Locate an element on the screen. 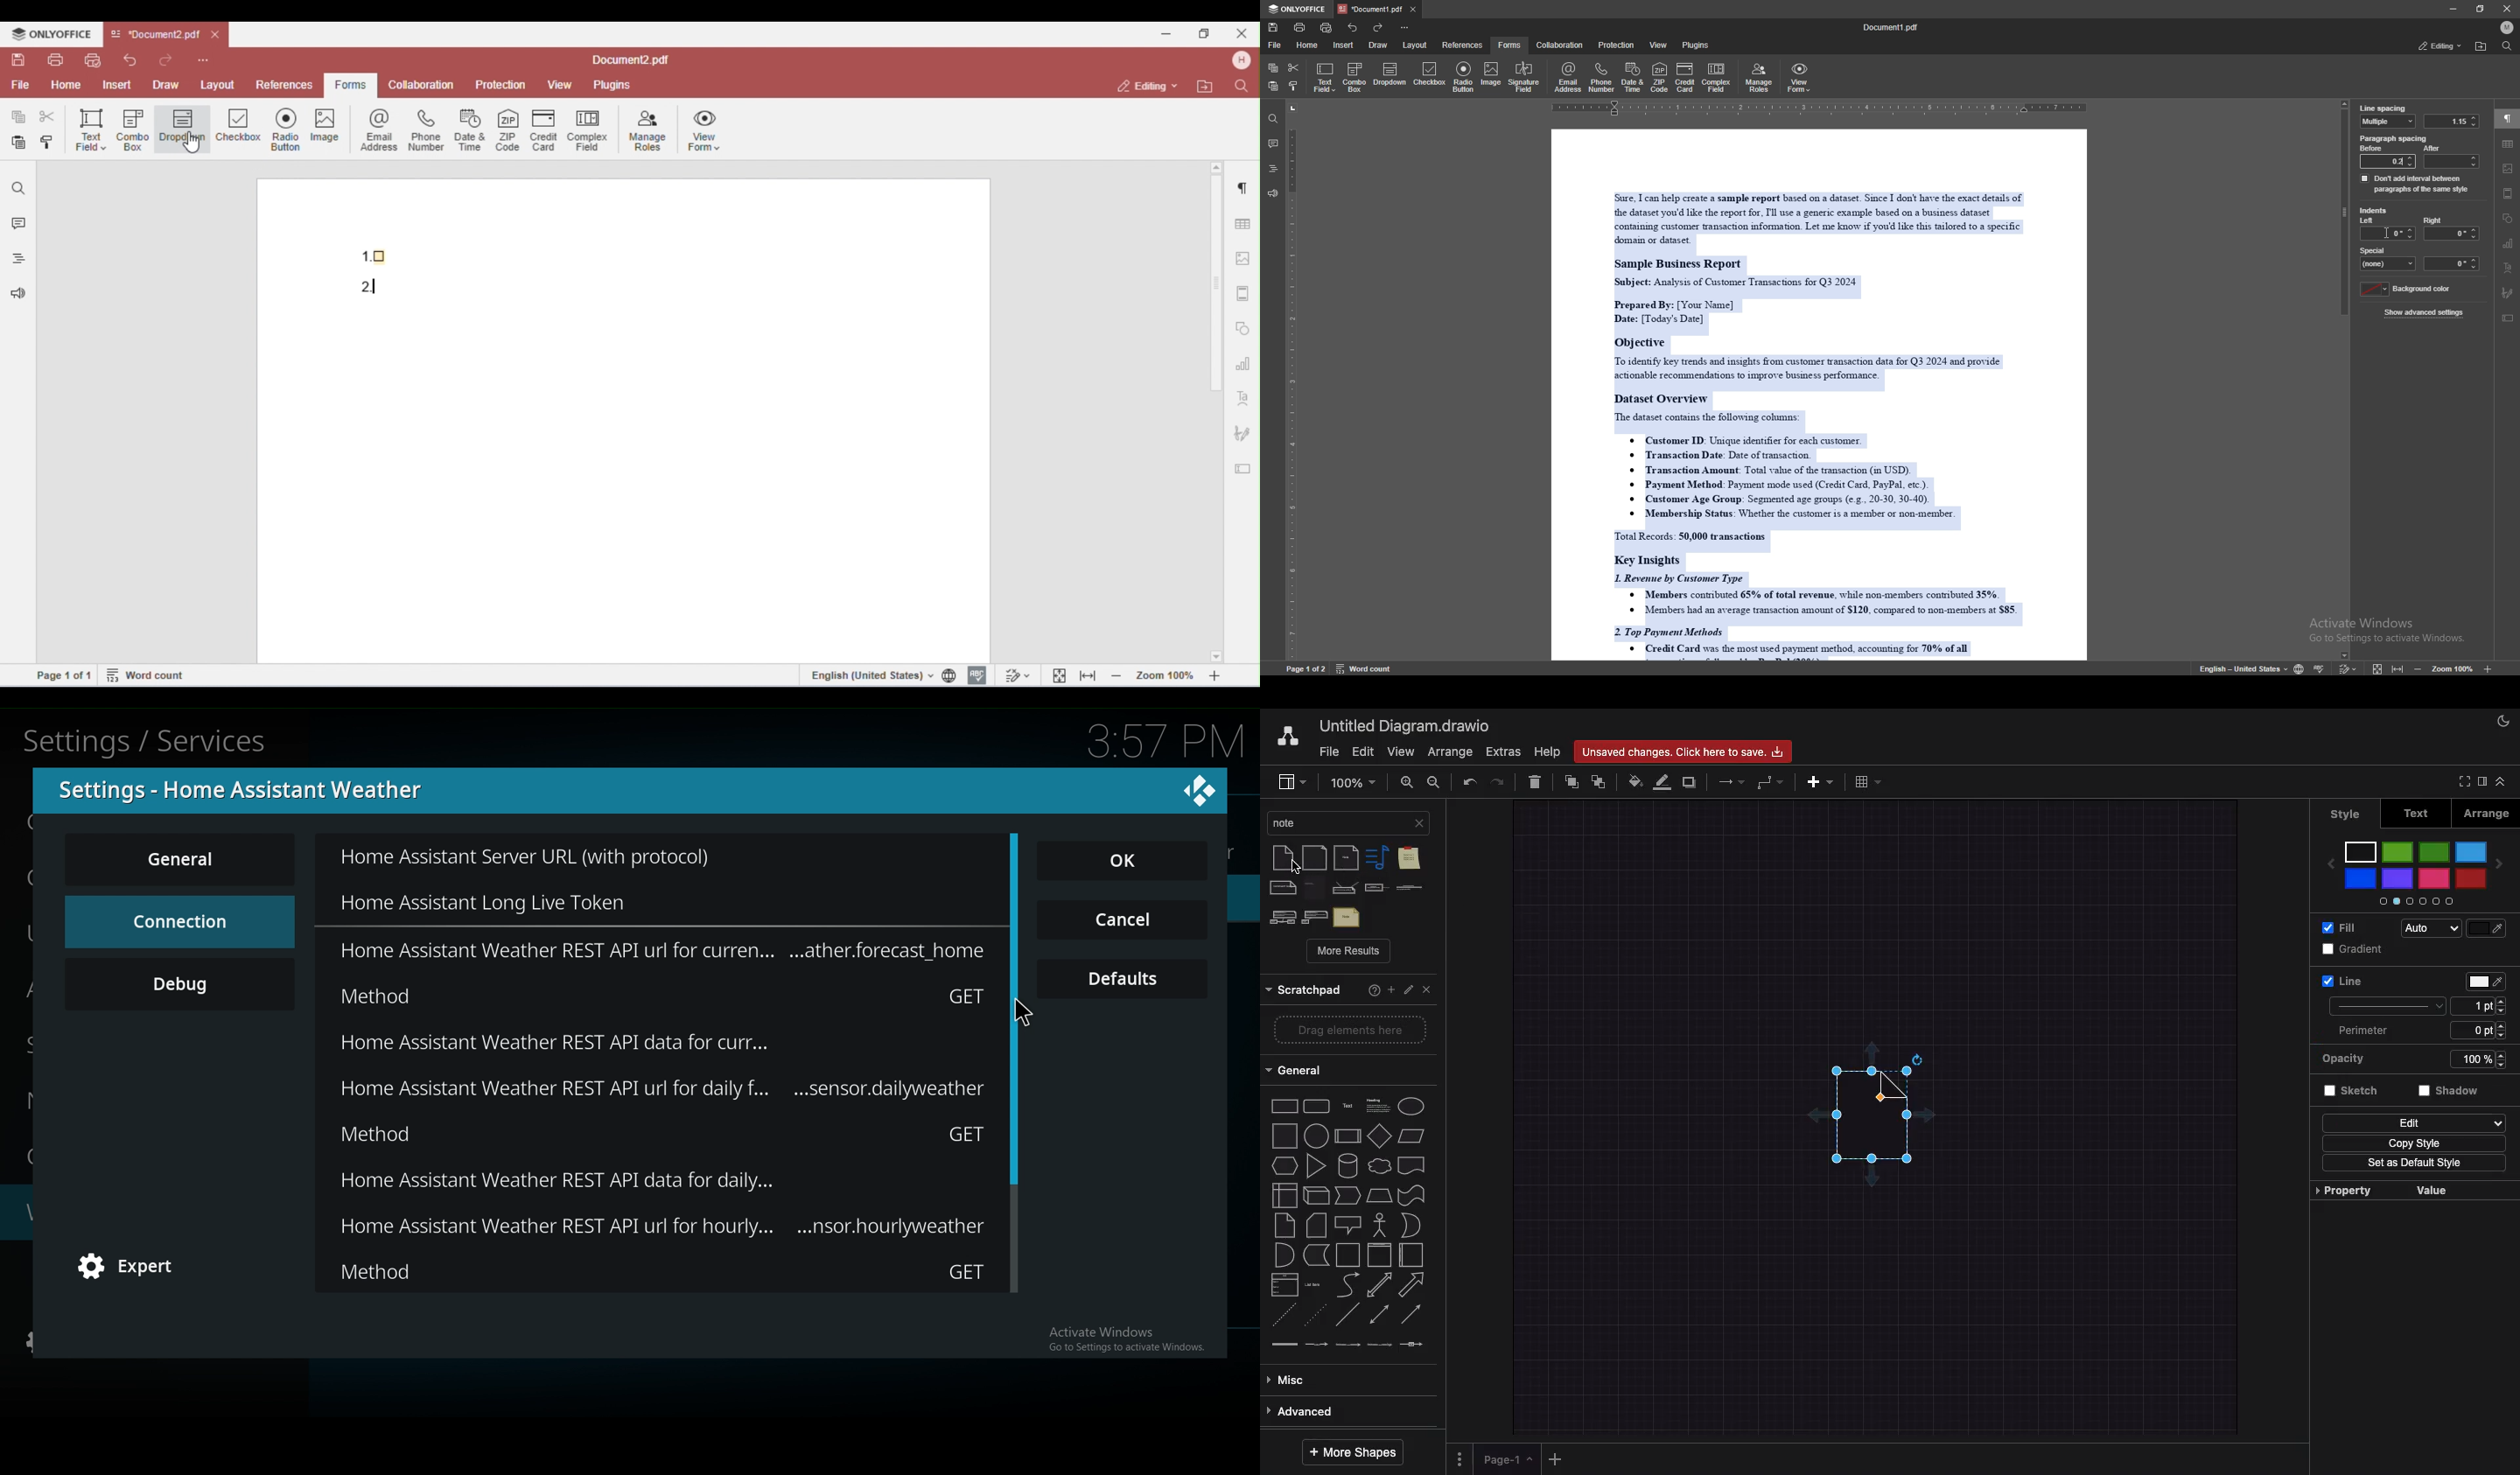  bidirectional connector is located at coordinates (1380, 1317).